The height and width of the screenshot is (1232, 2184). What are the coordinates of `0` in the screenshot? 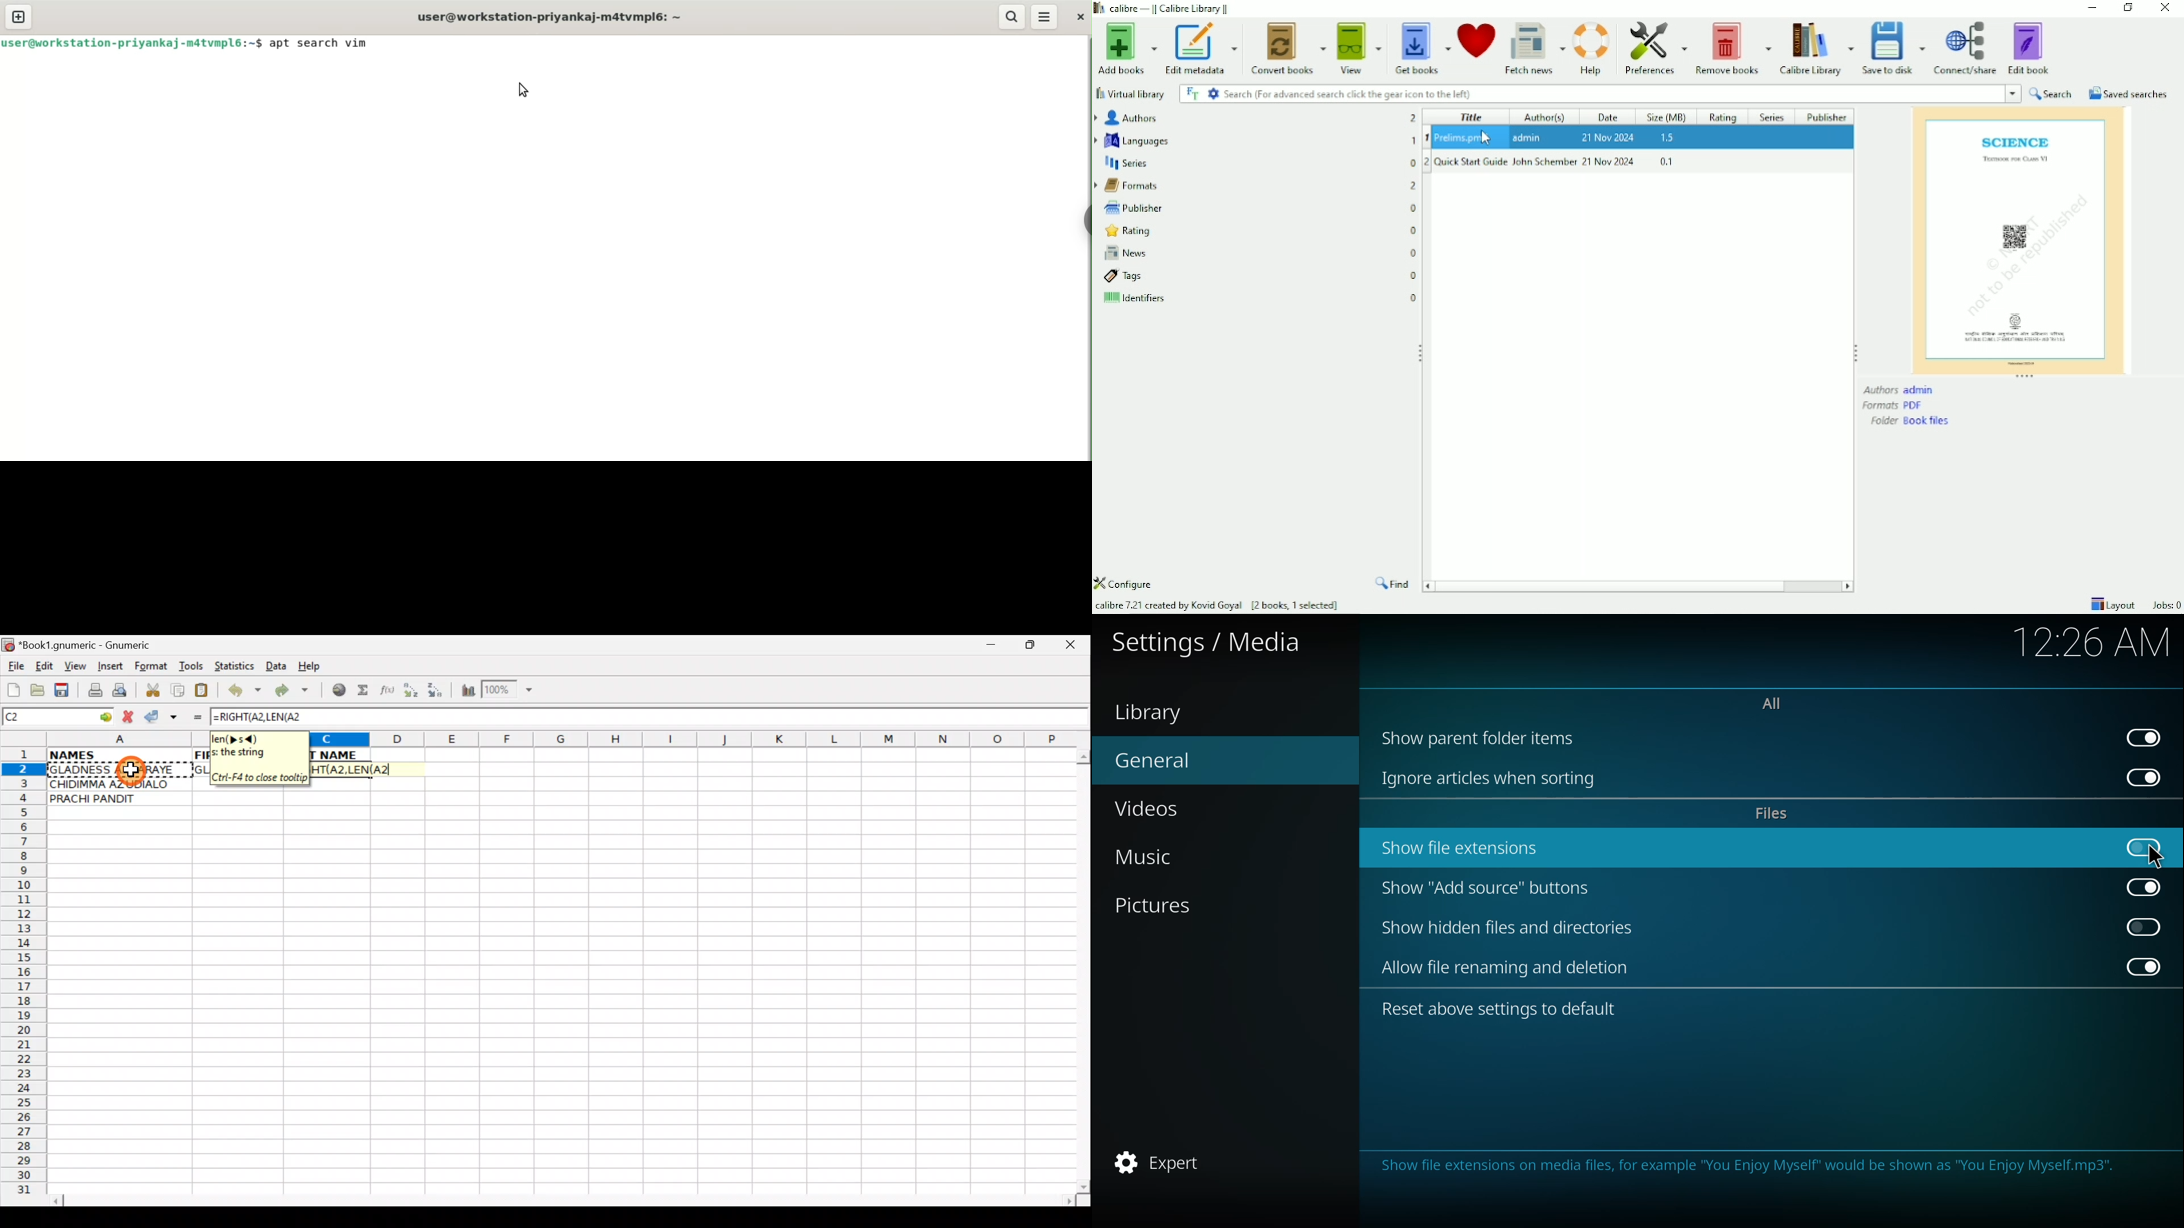 It's located at (1414, 296).